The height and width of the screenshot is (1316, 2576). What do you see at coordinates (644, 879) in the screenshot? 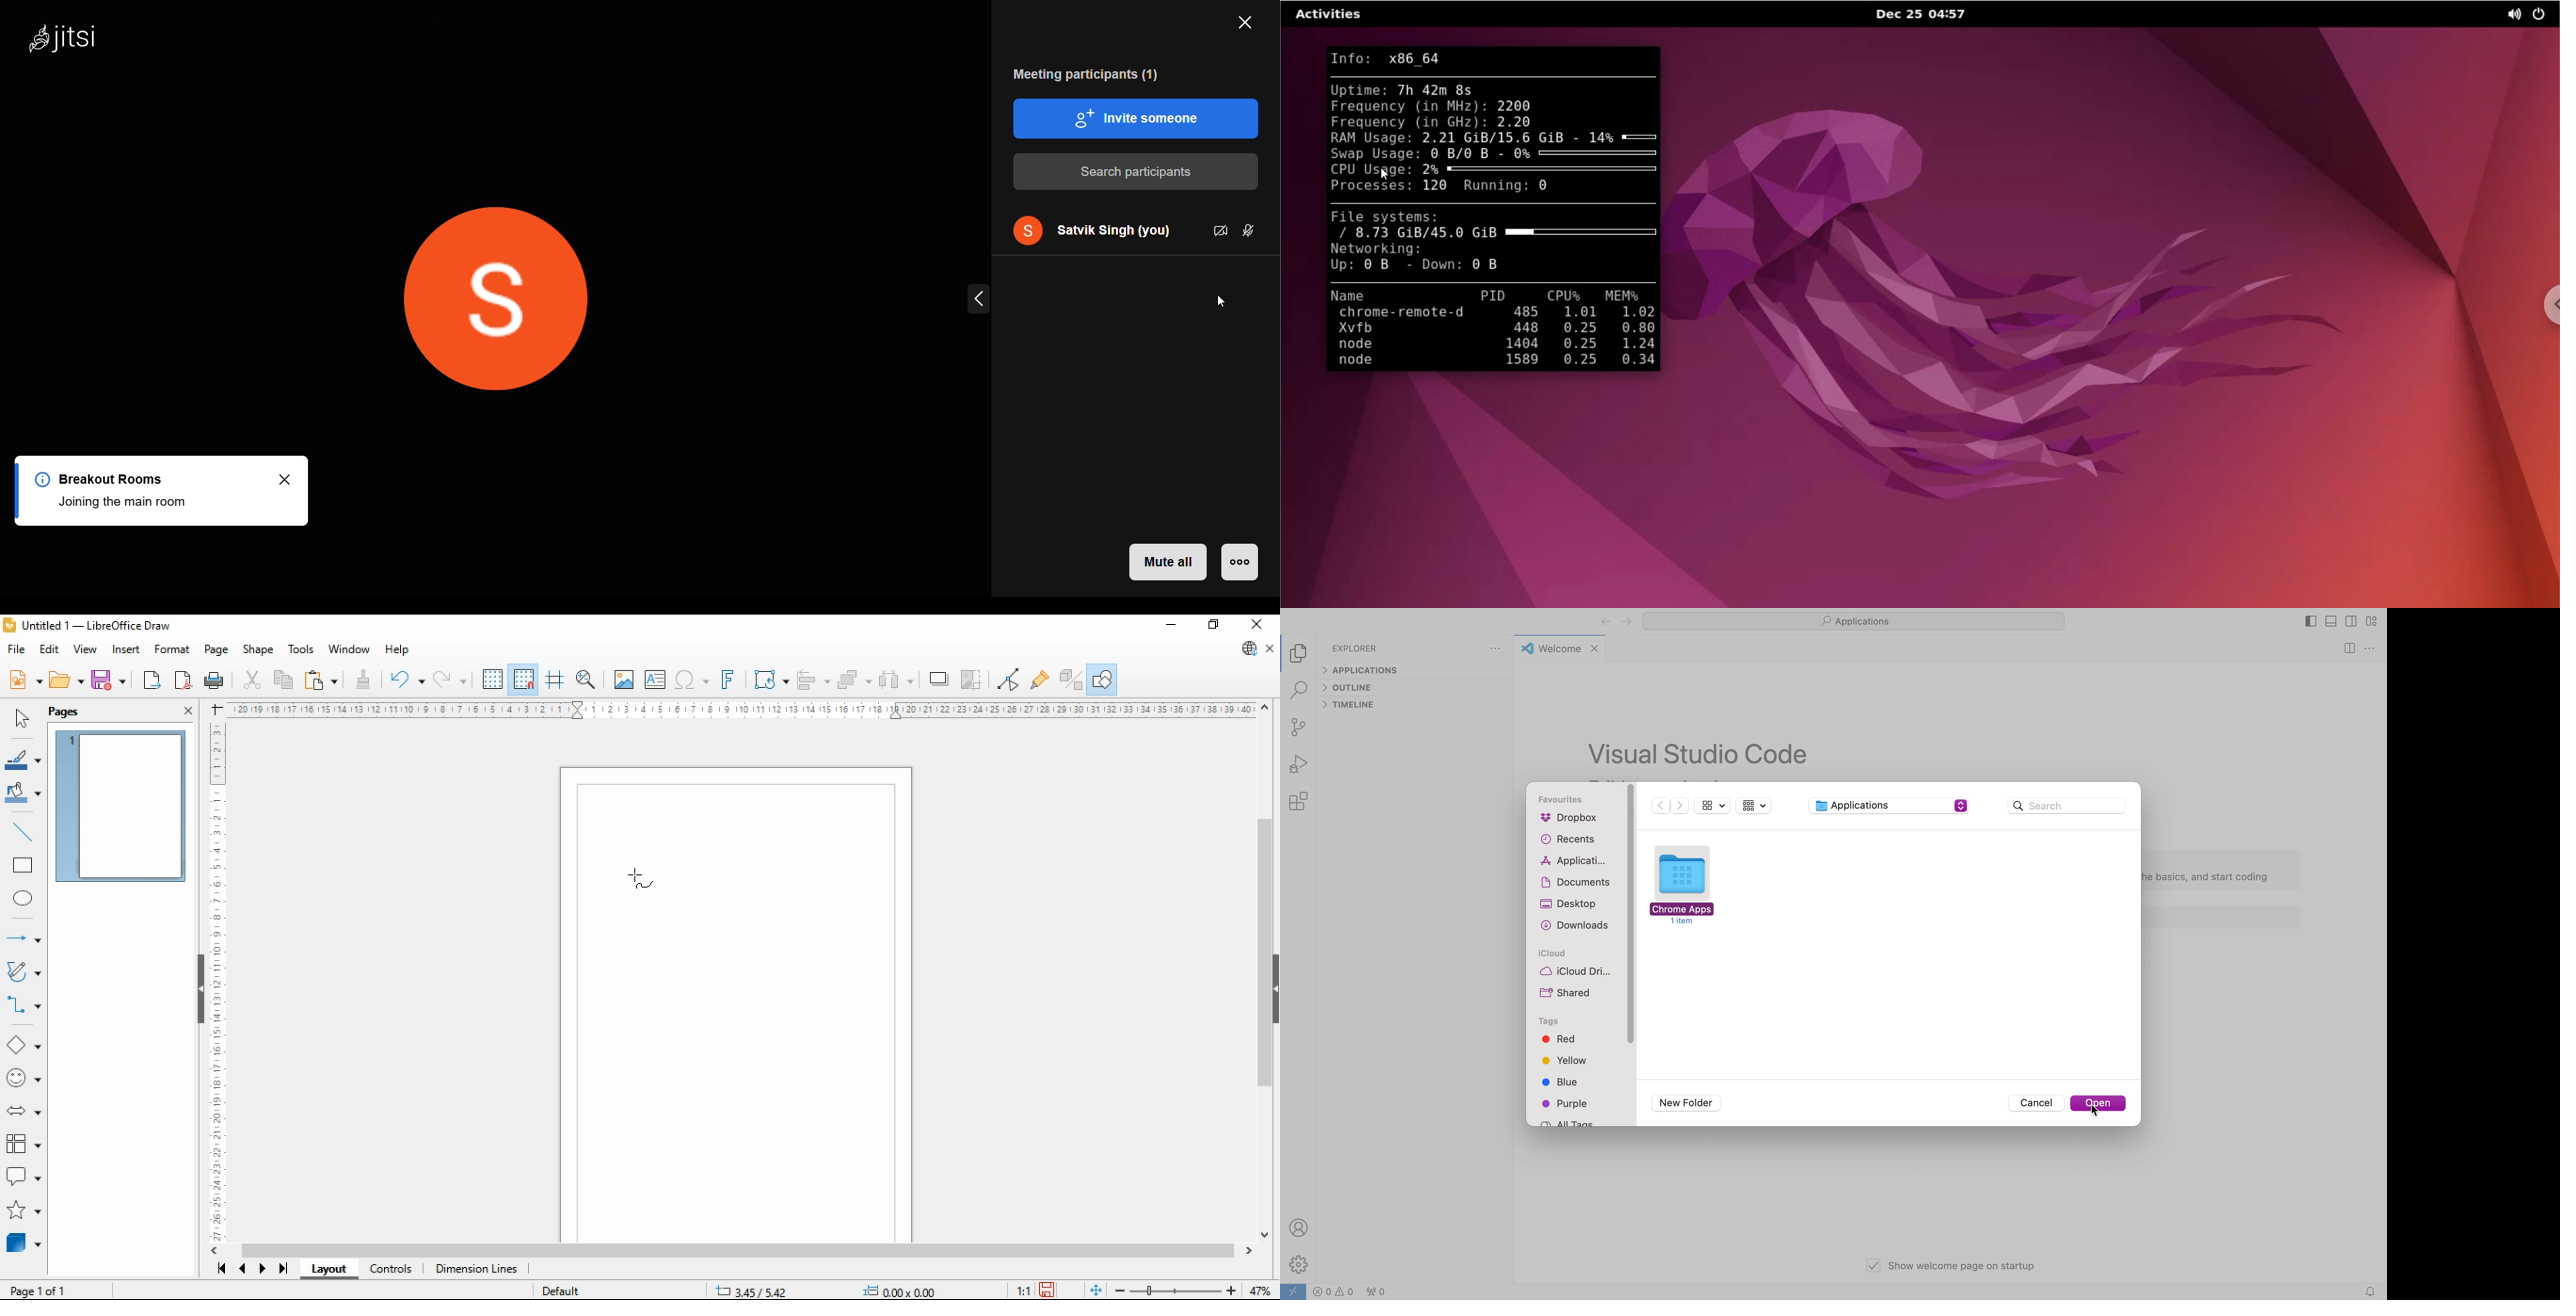
I see `mouse pointer` at bounding box center [644, 879].